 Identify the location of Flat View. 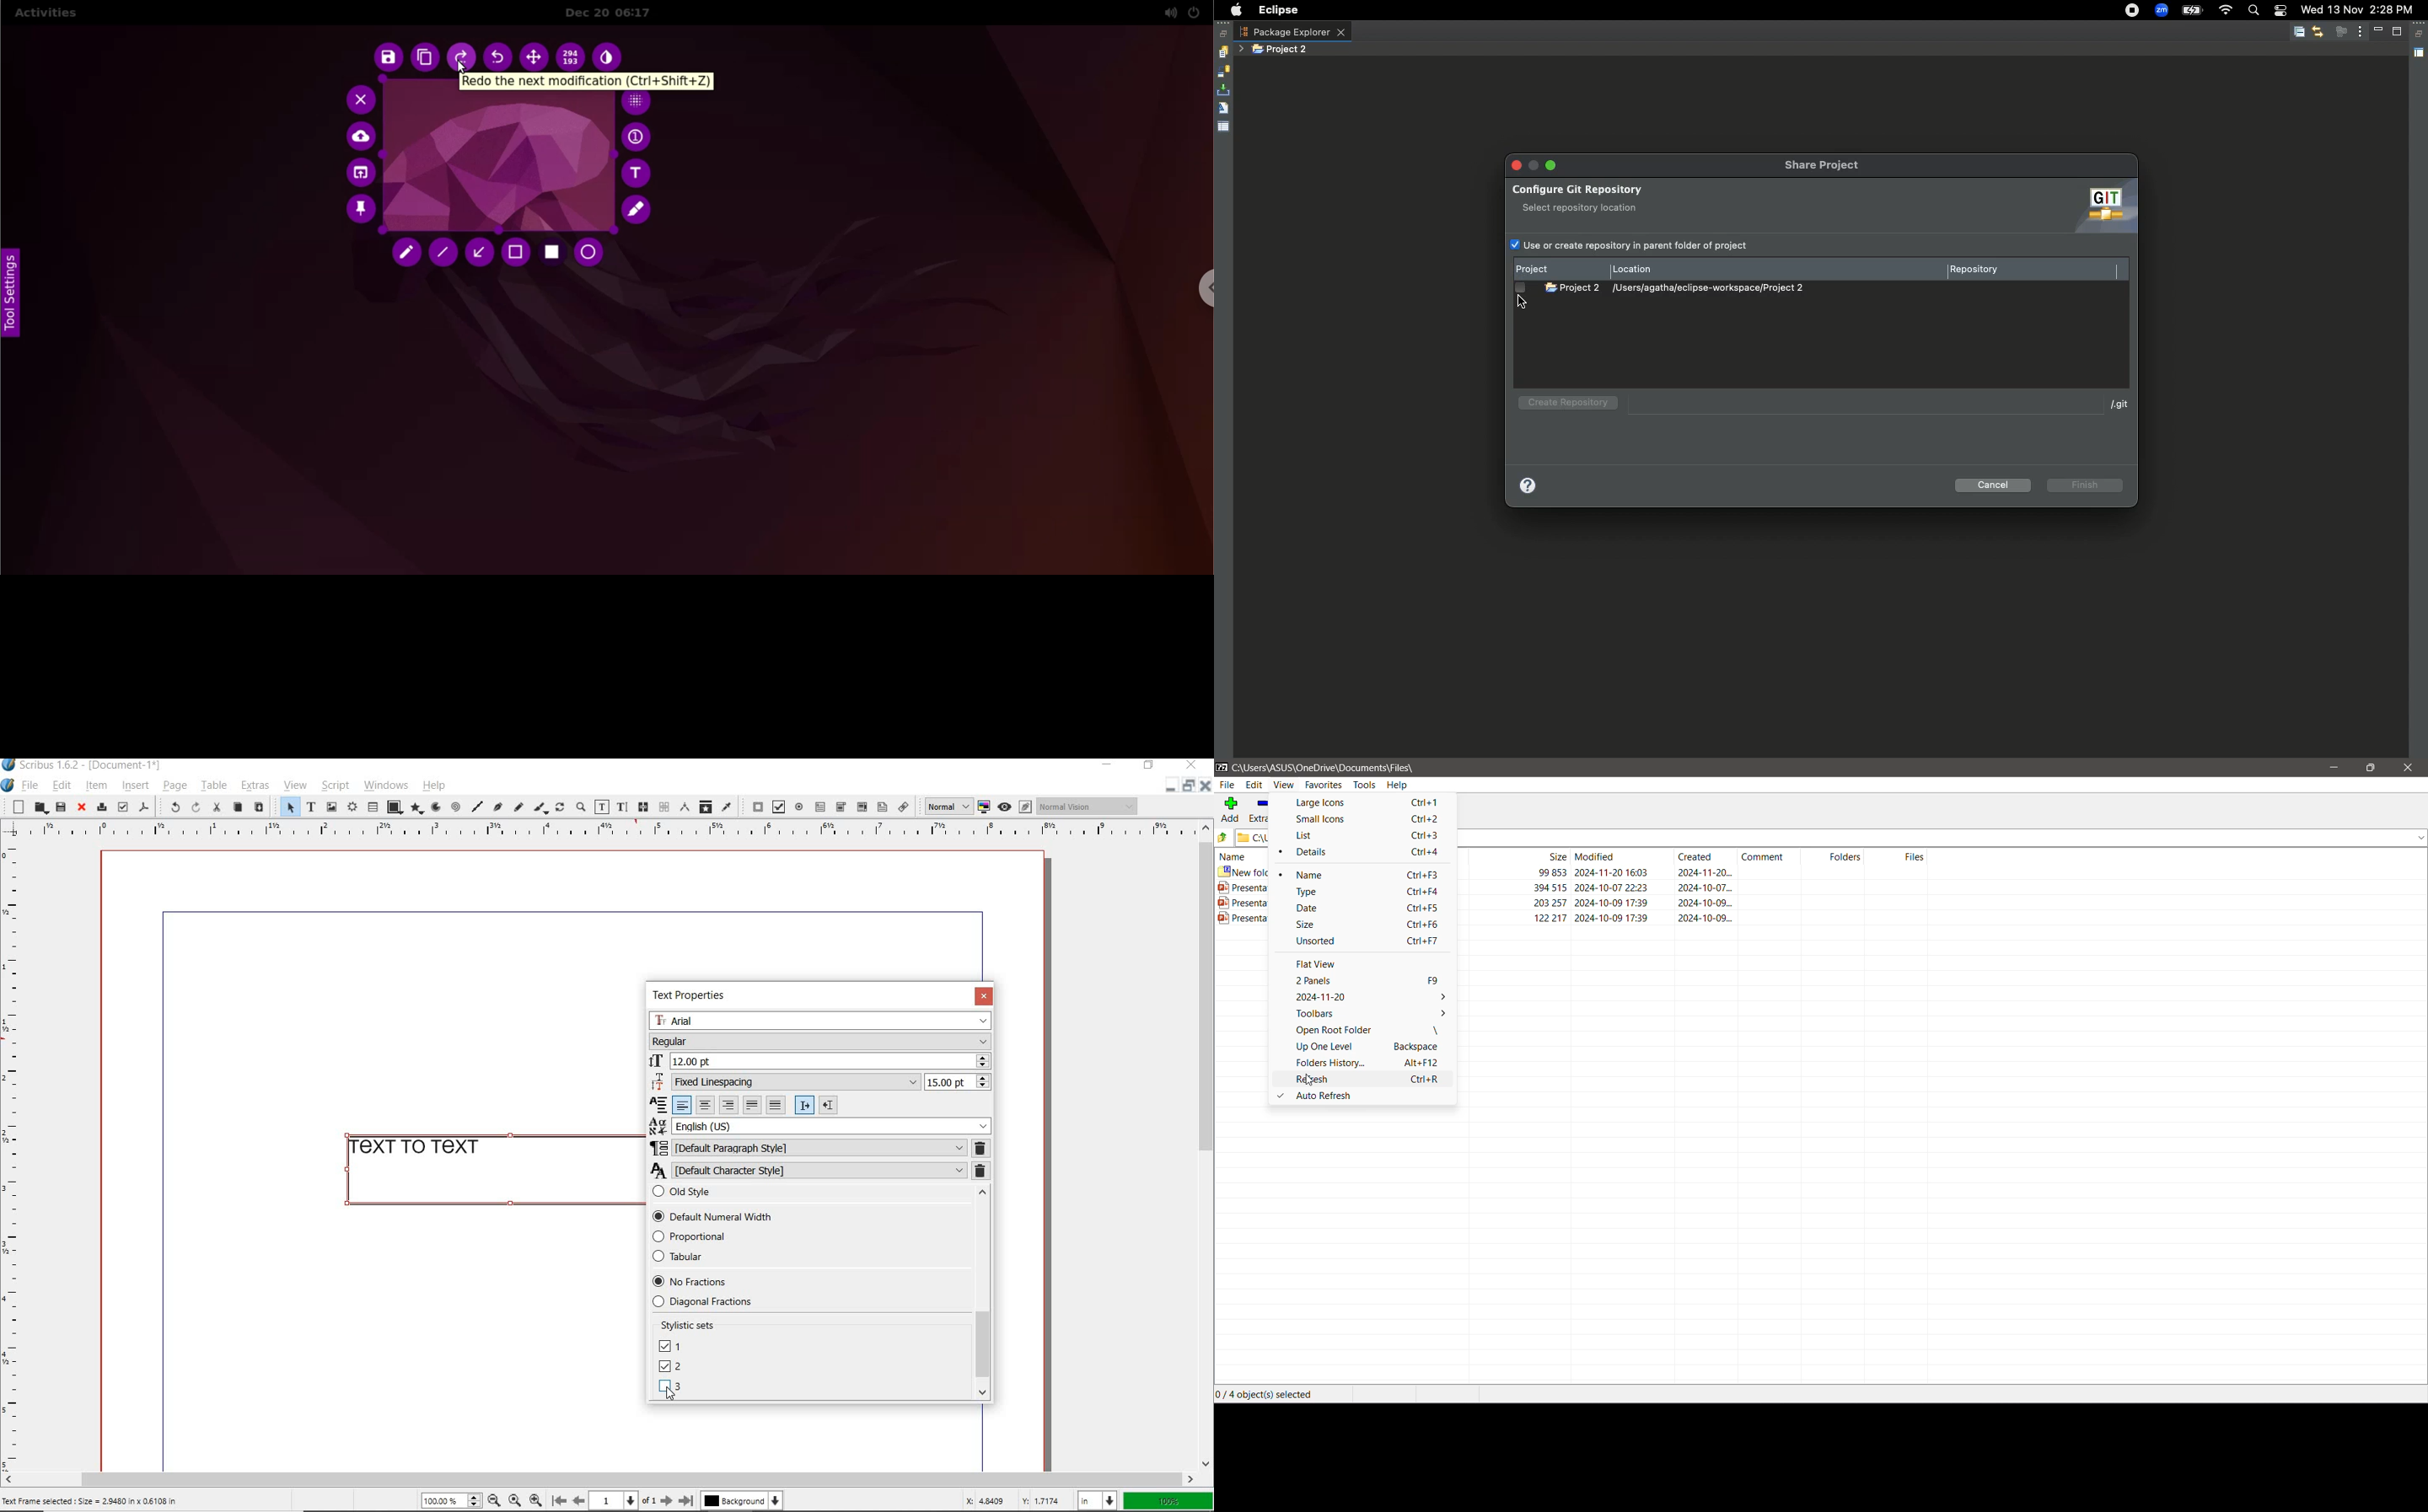
(1323, 964).